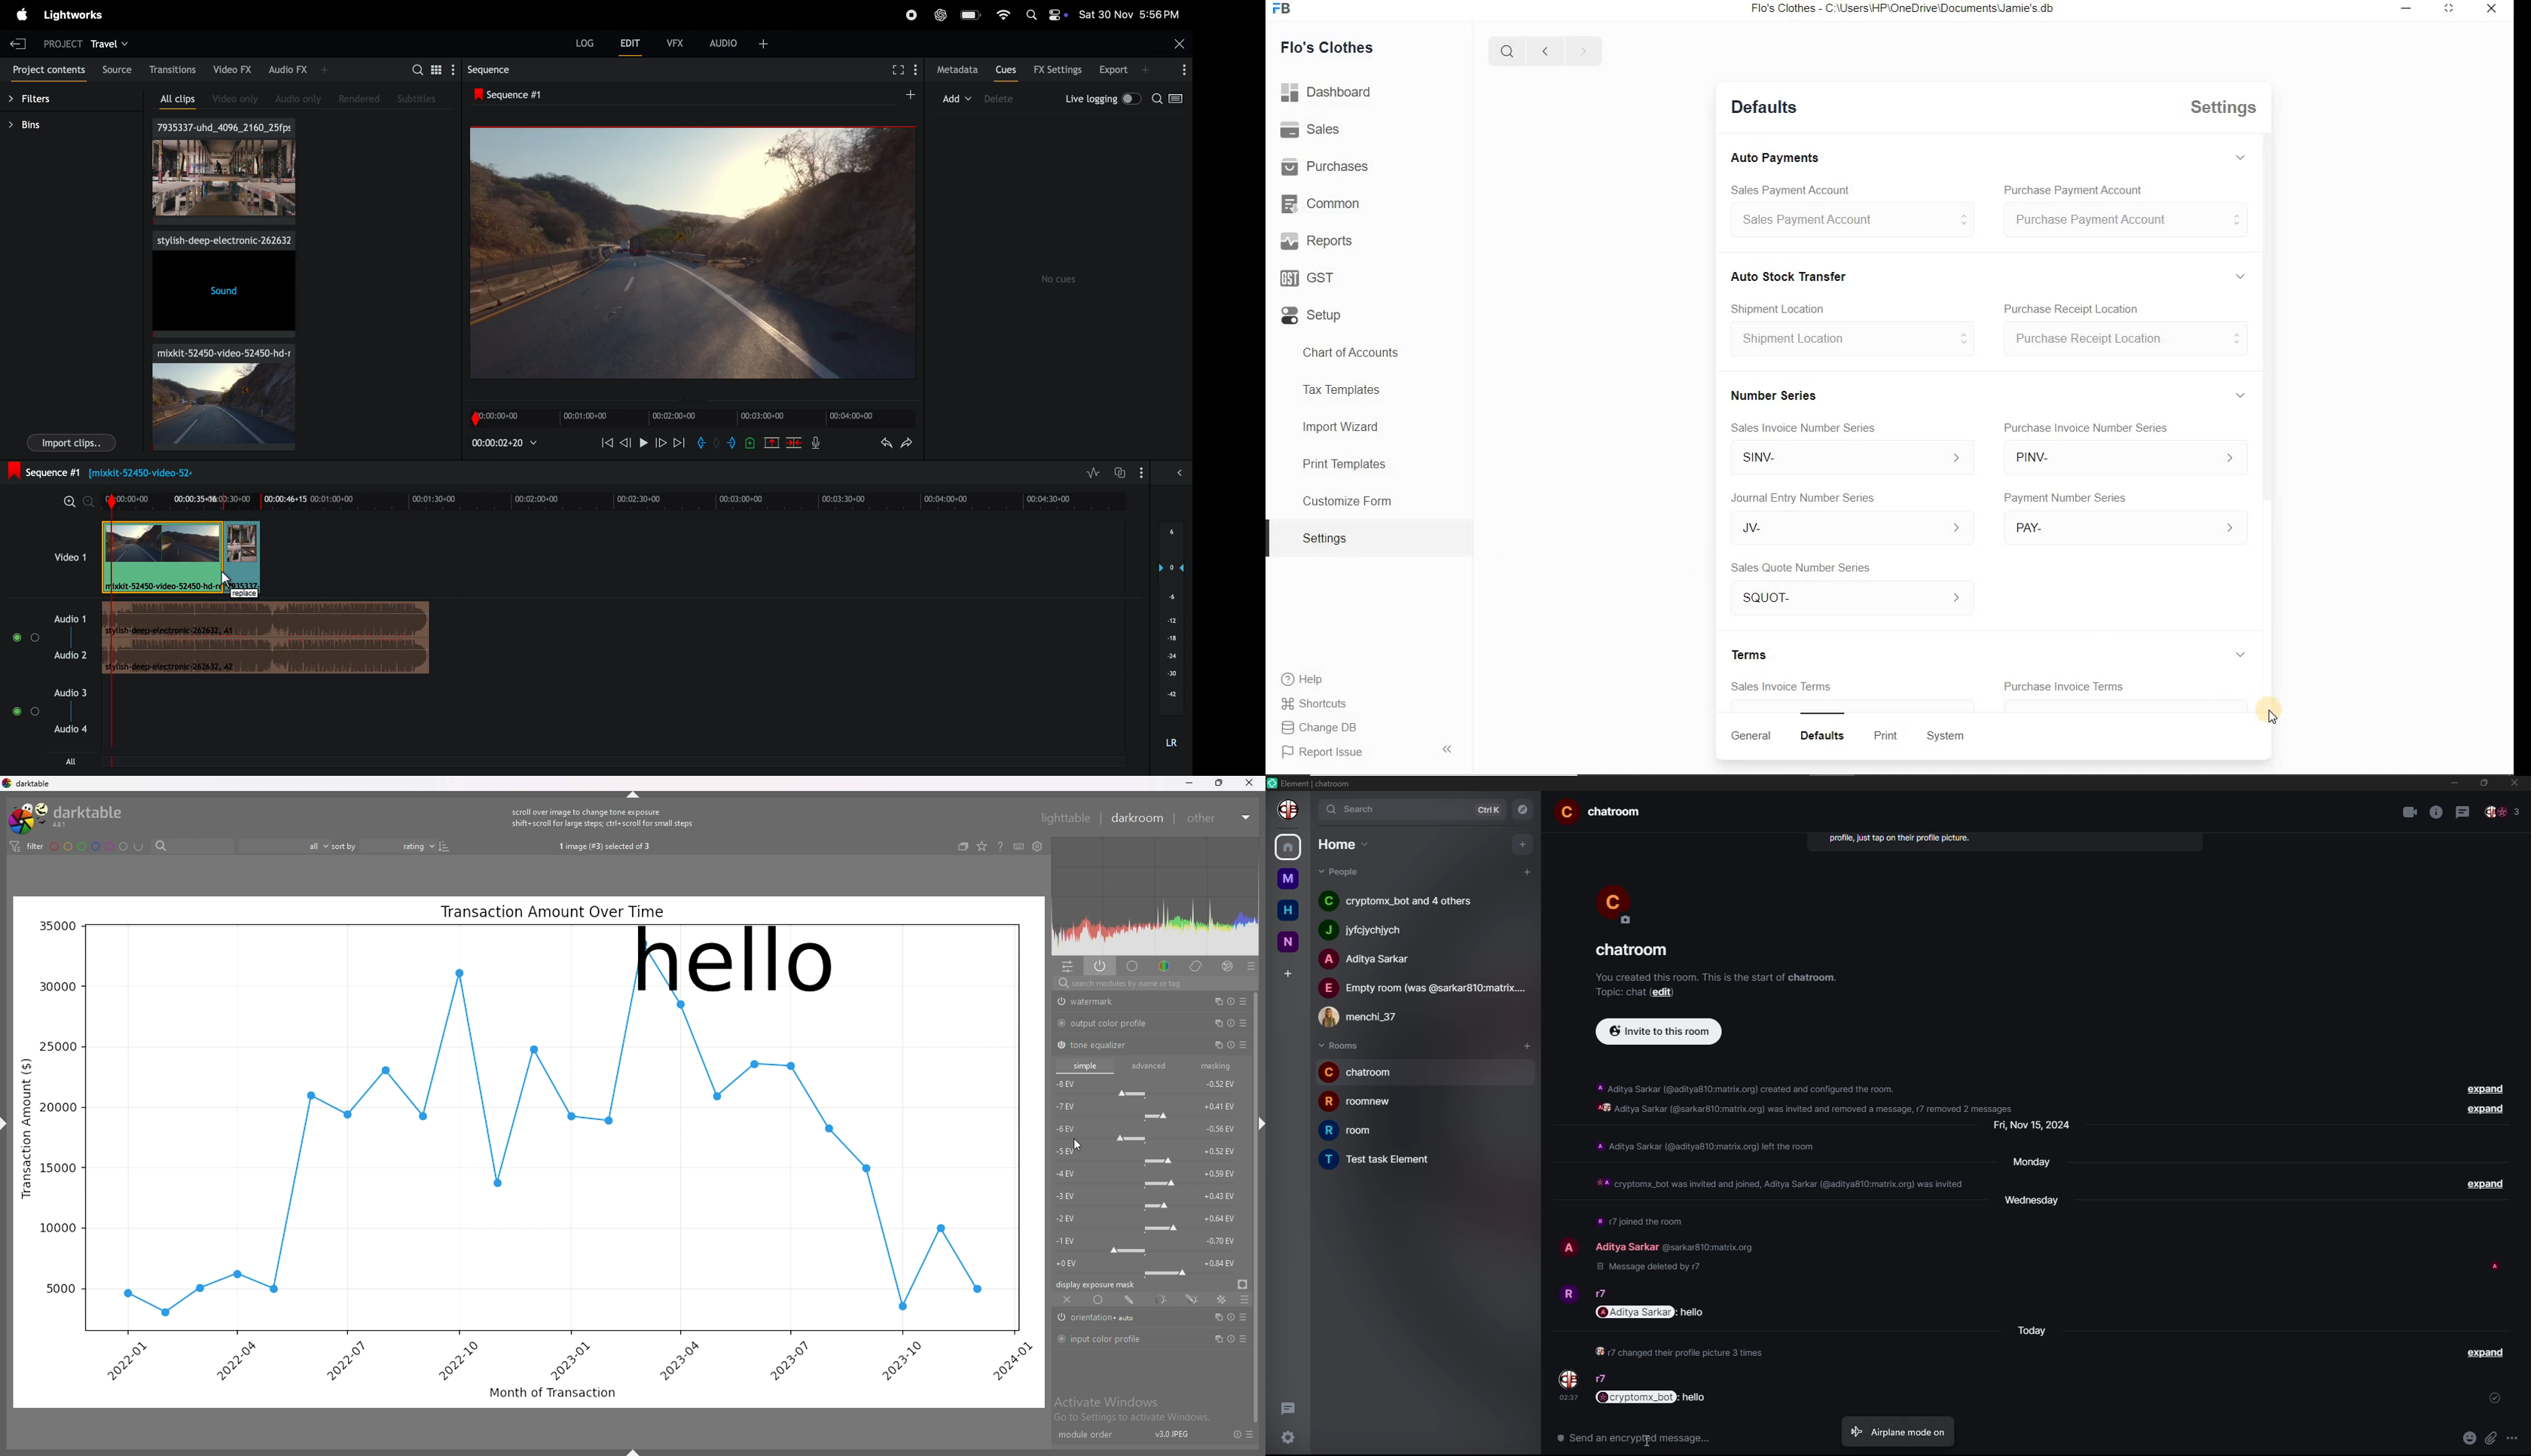 This screenshot has height=1456, width=2548. What do you see at coordinates (2123, 531) in the screenshot?
I see `PAY` at bounding box center [2123, 531].